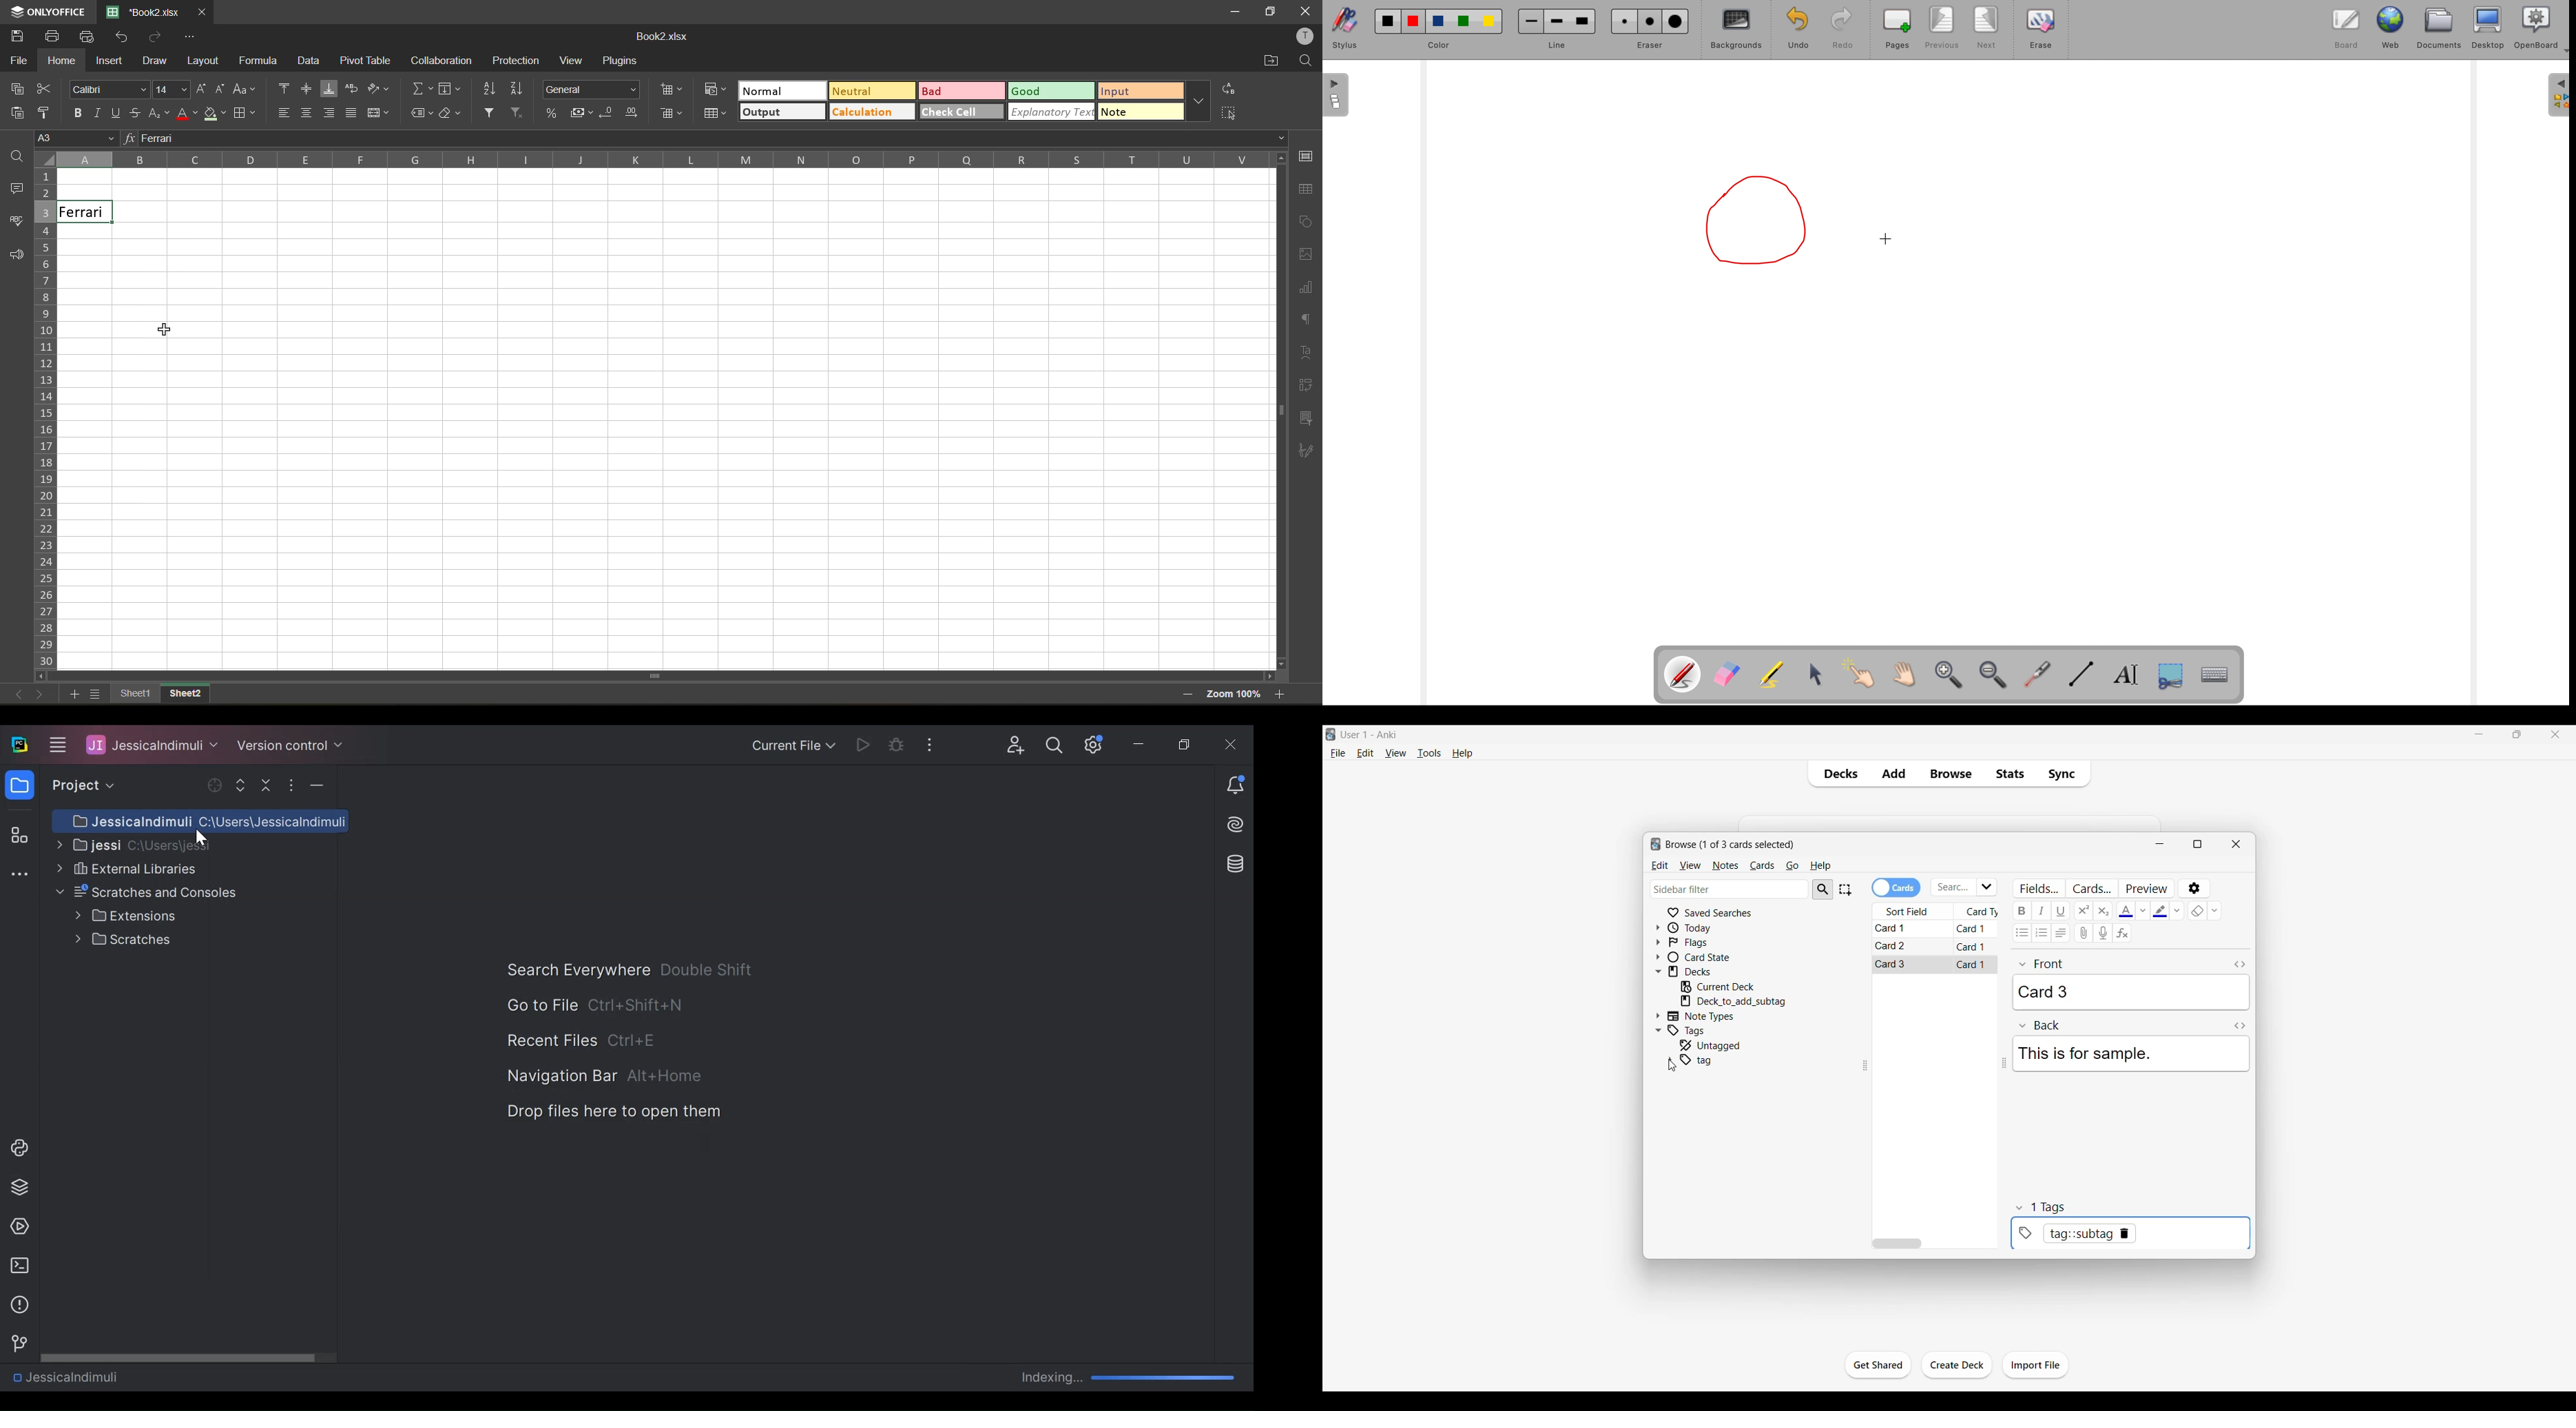 The width and height of the screenshot is (2576, 1428). What do you see at coordinates (605, 112) in the screenshot?
I see `decrease decimal` at bounding box center [605, 112].